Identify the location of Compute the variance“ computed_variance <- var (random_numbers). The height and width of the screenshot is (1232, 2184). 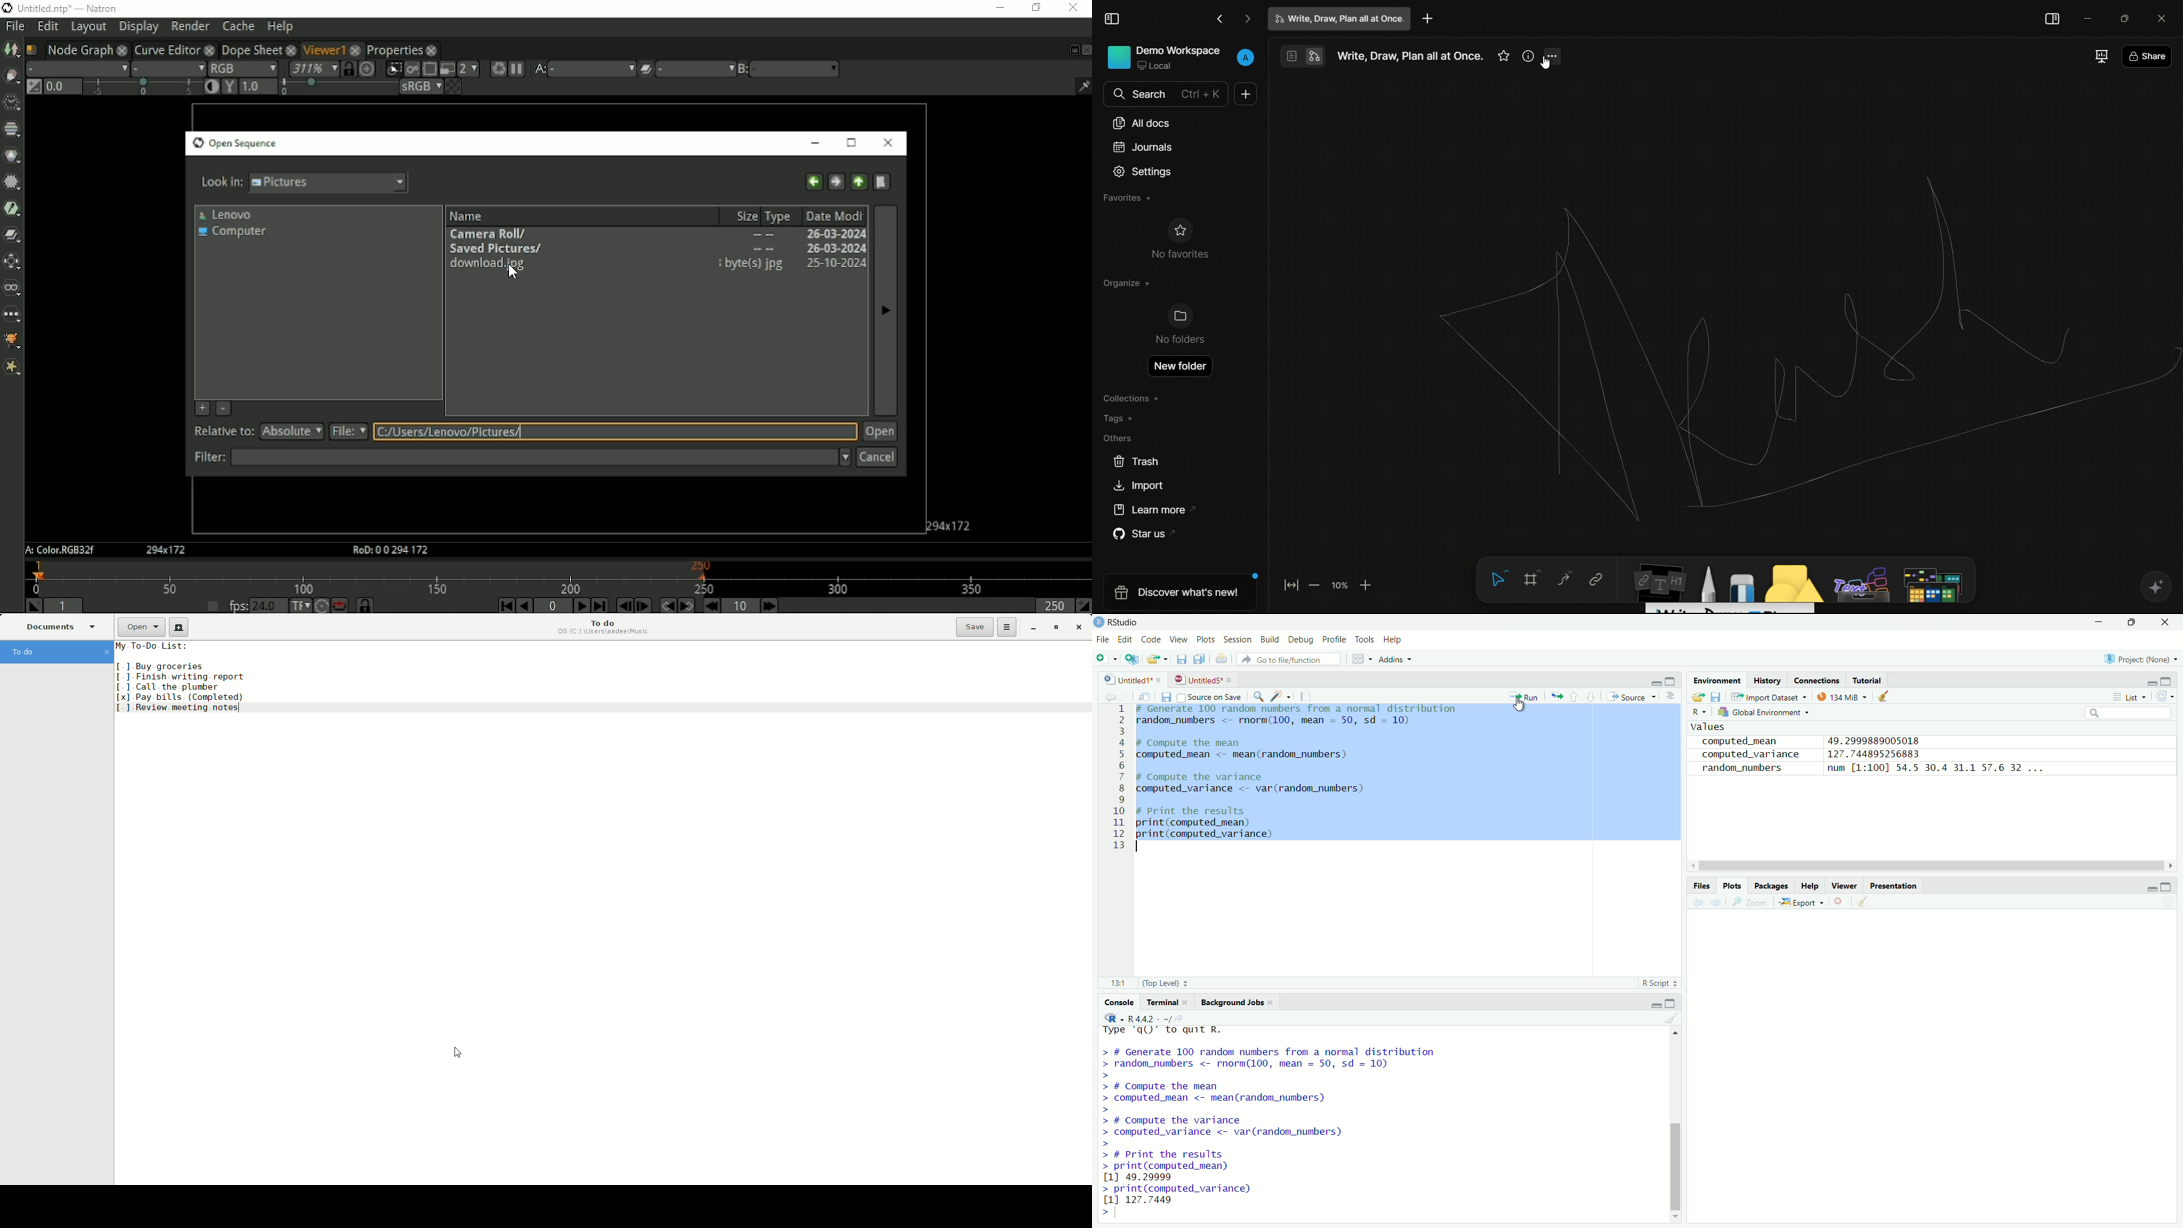
(1235, 1122).